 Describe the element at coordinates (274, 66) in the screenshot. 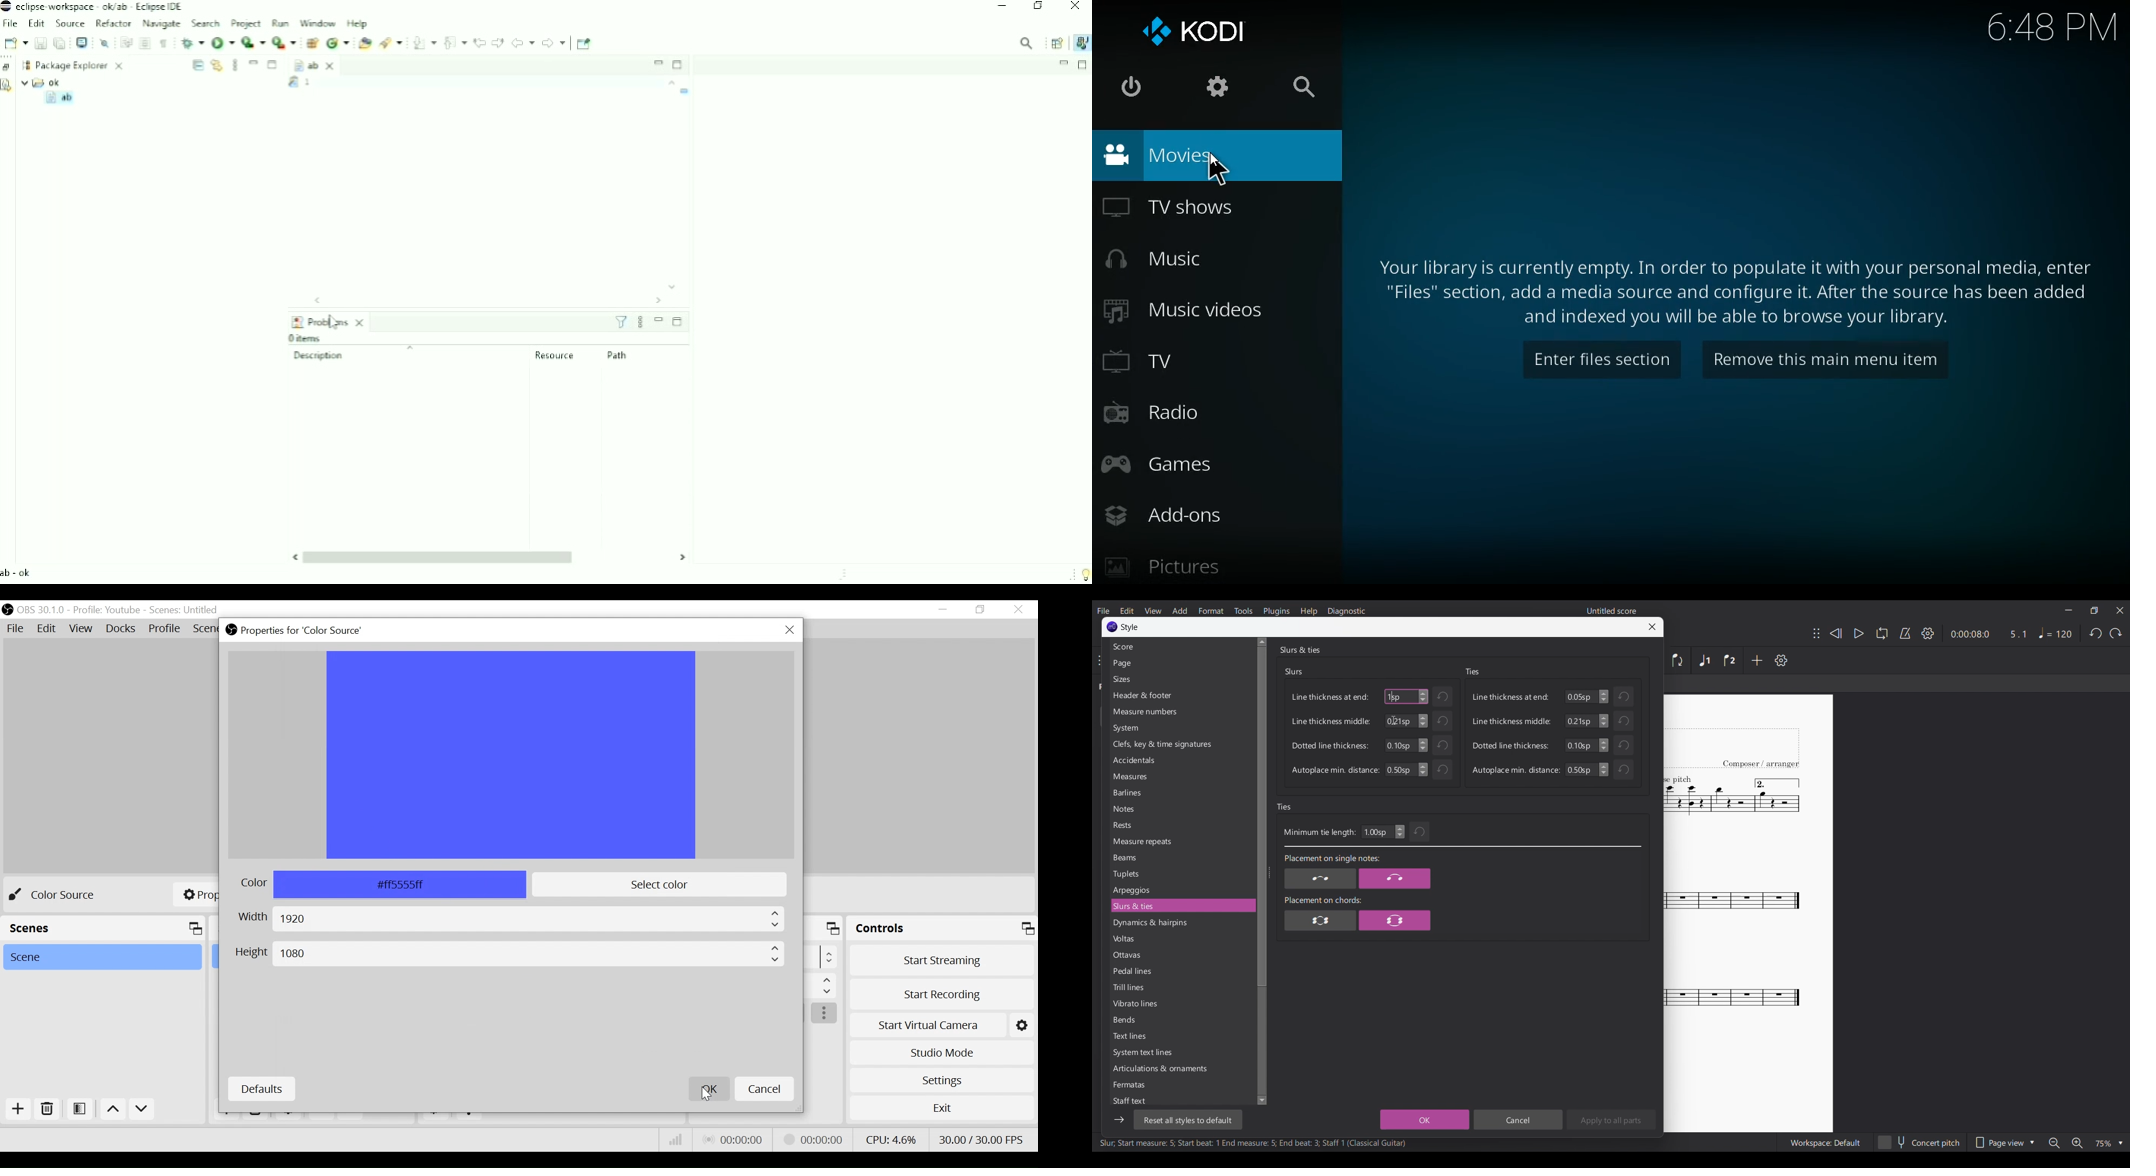

I see `Maximize` at that location.